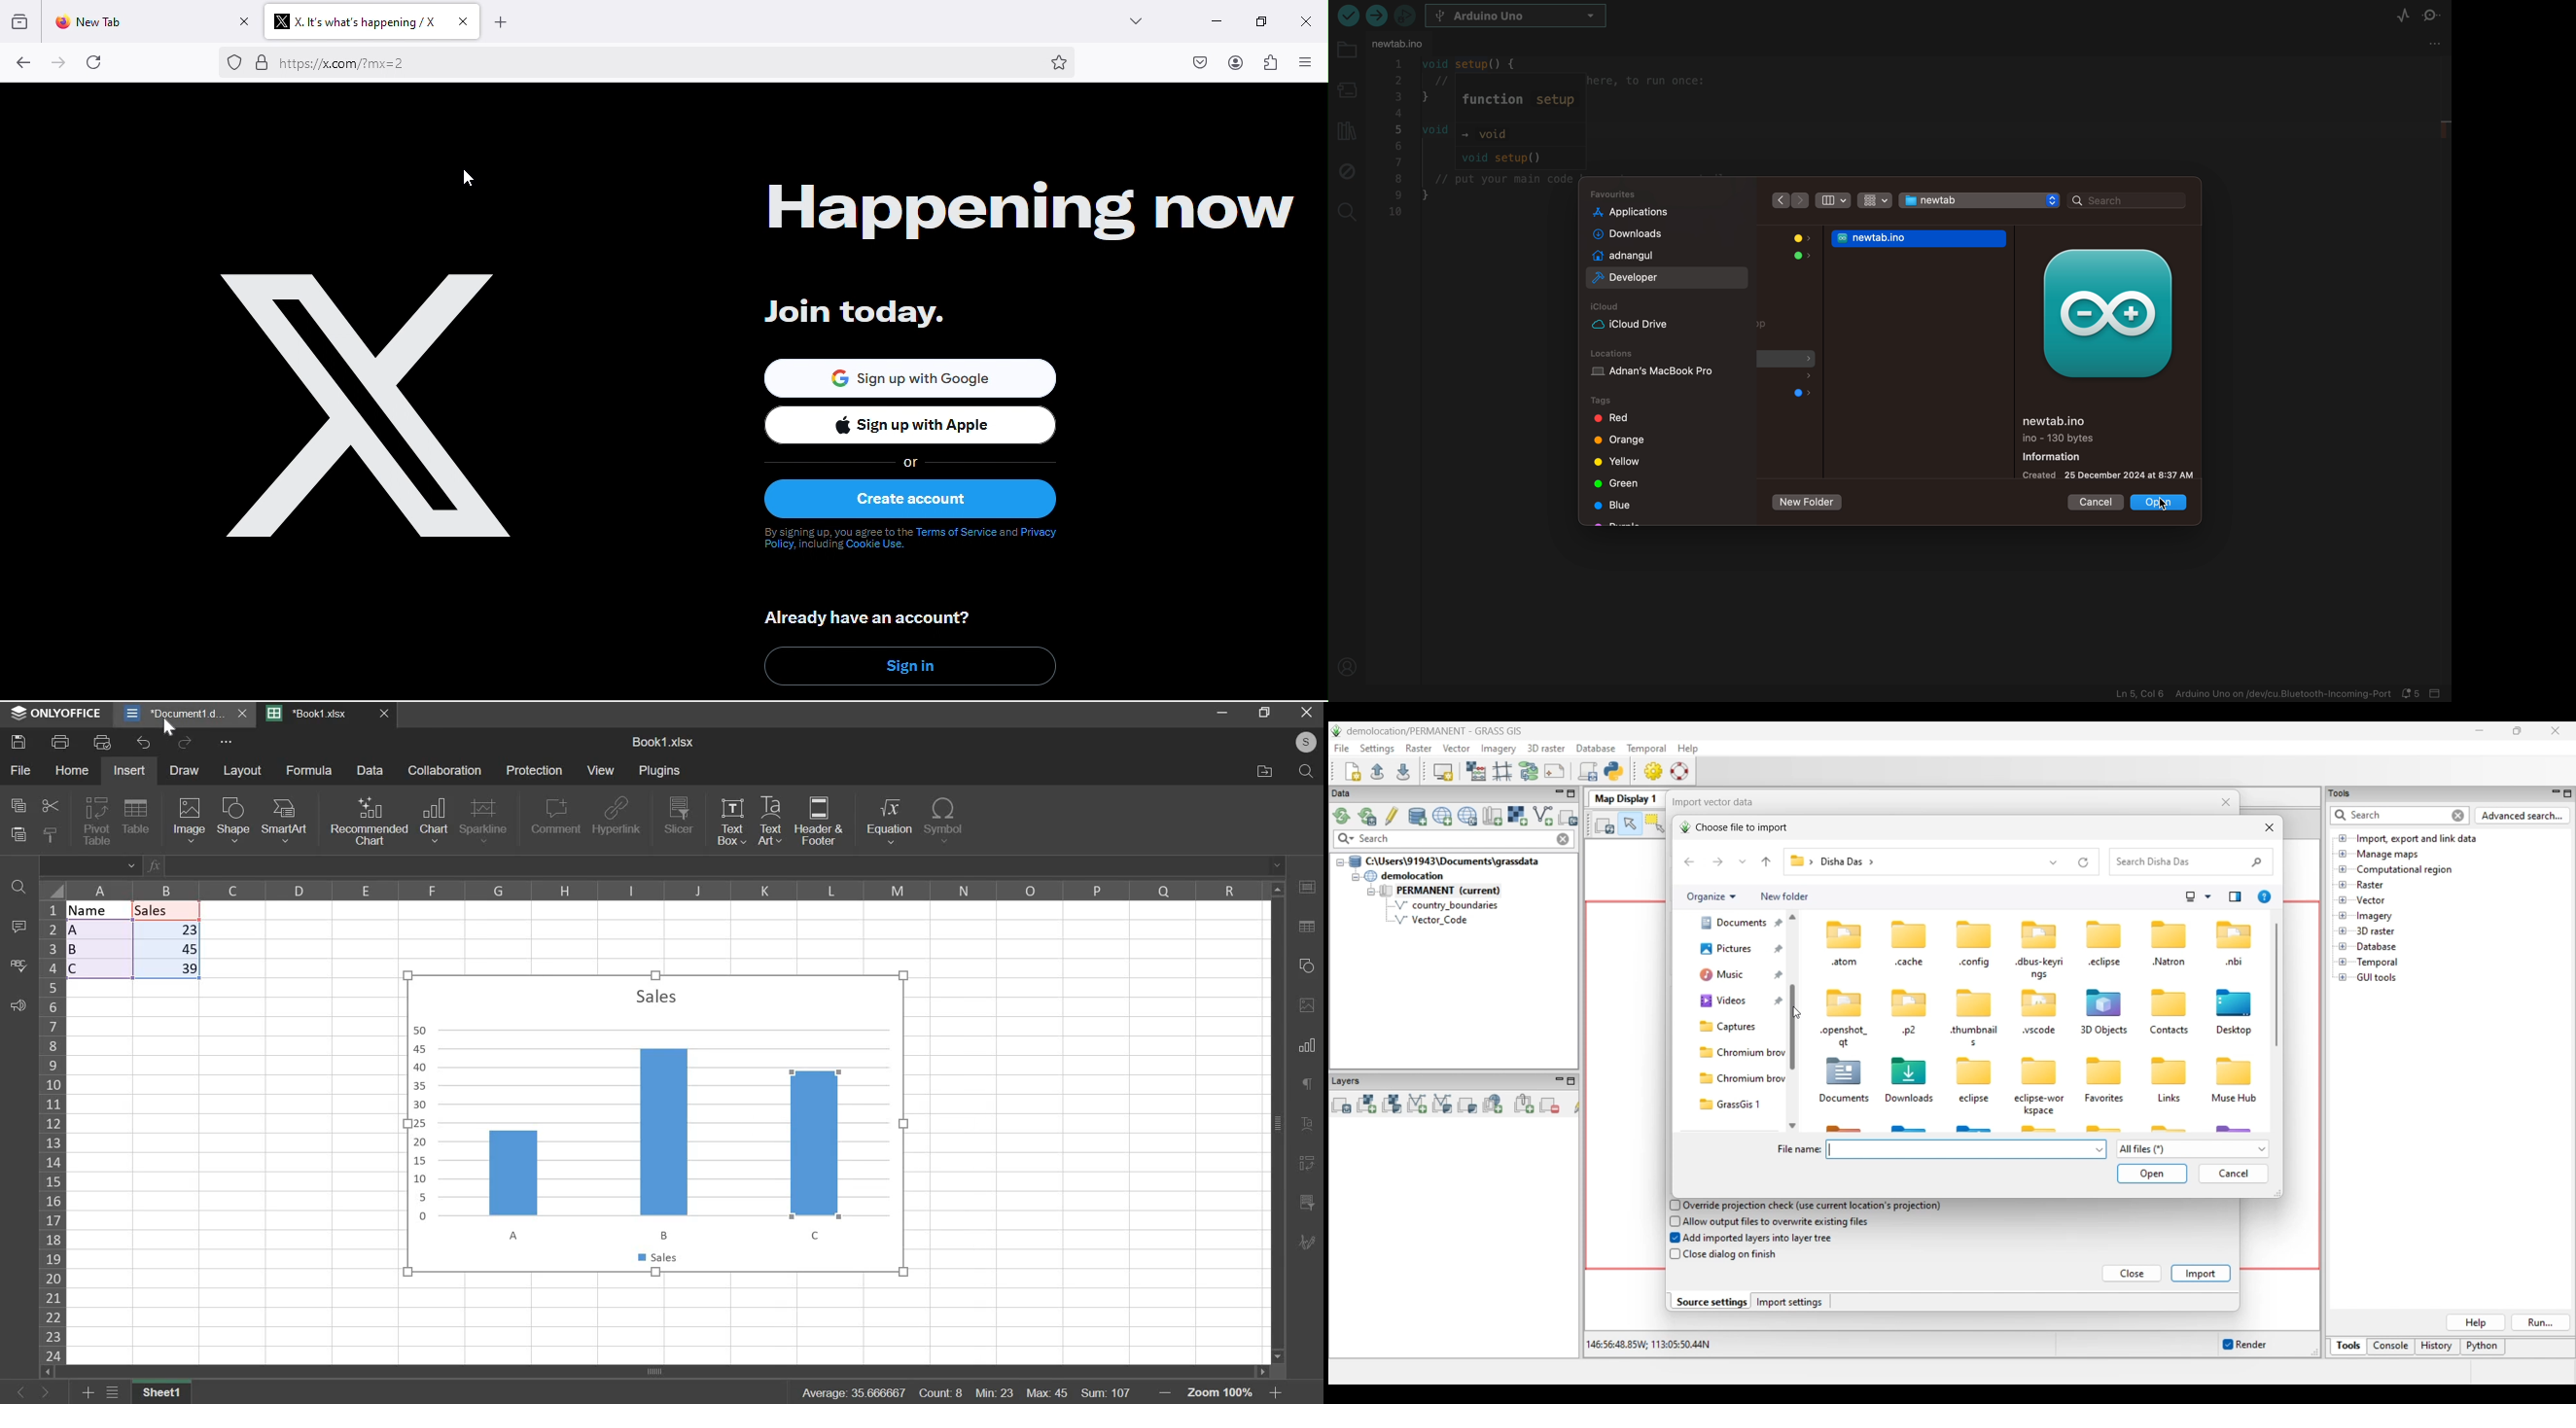 The width and height of the screenshot is (2576, 1428). What do you see at coordinates (484, 821) in the screenshot?
I see `sparkline` at bounding box center [484, 821].